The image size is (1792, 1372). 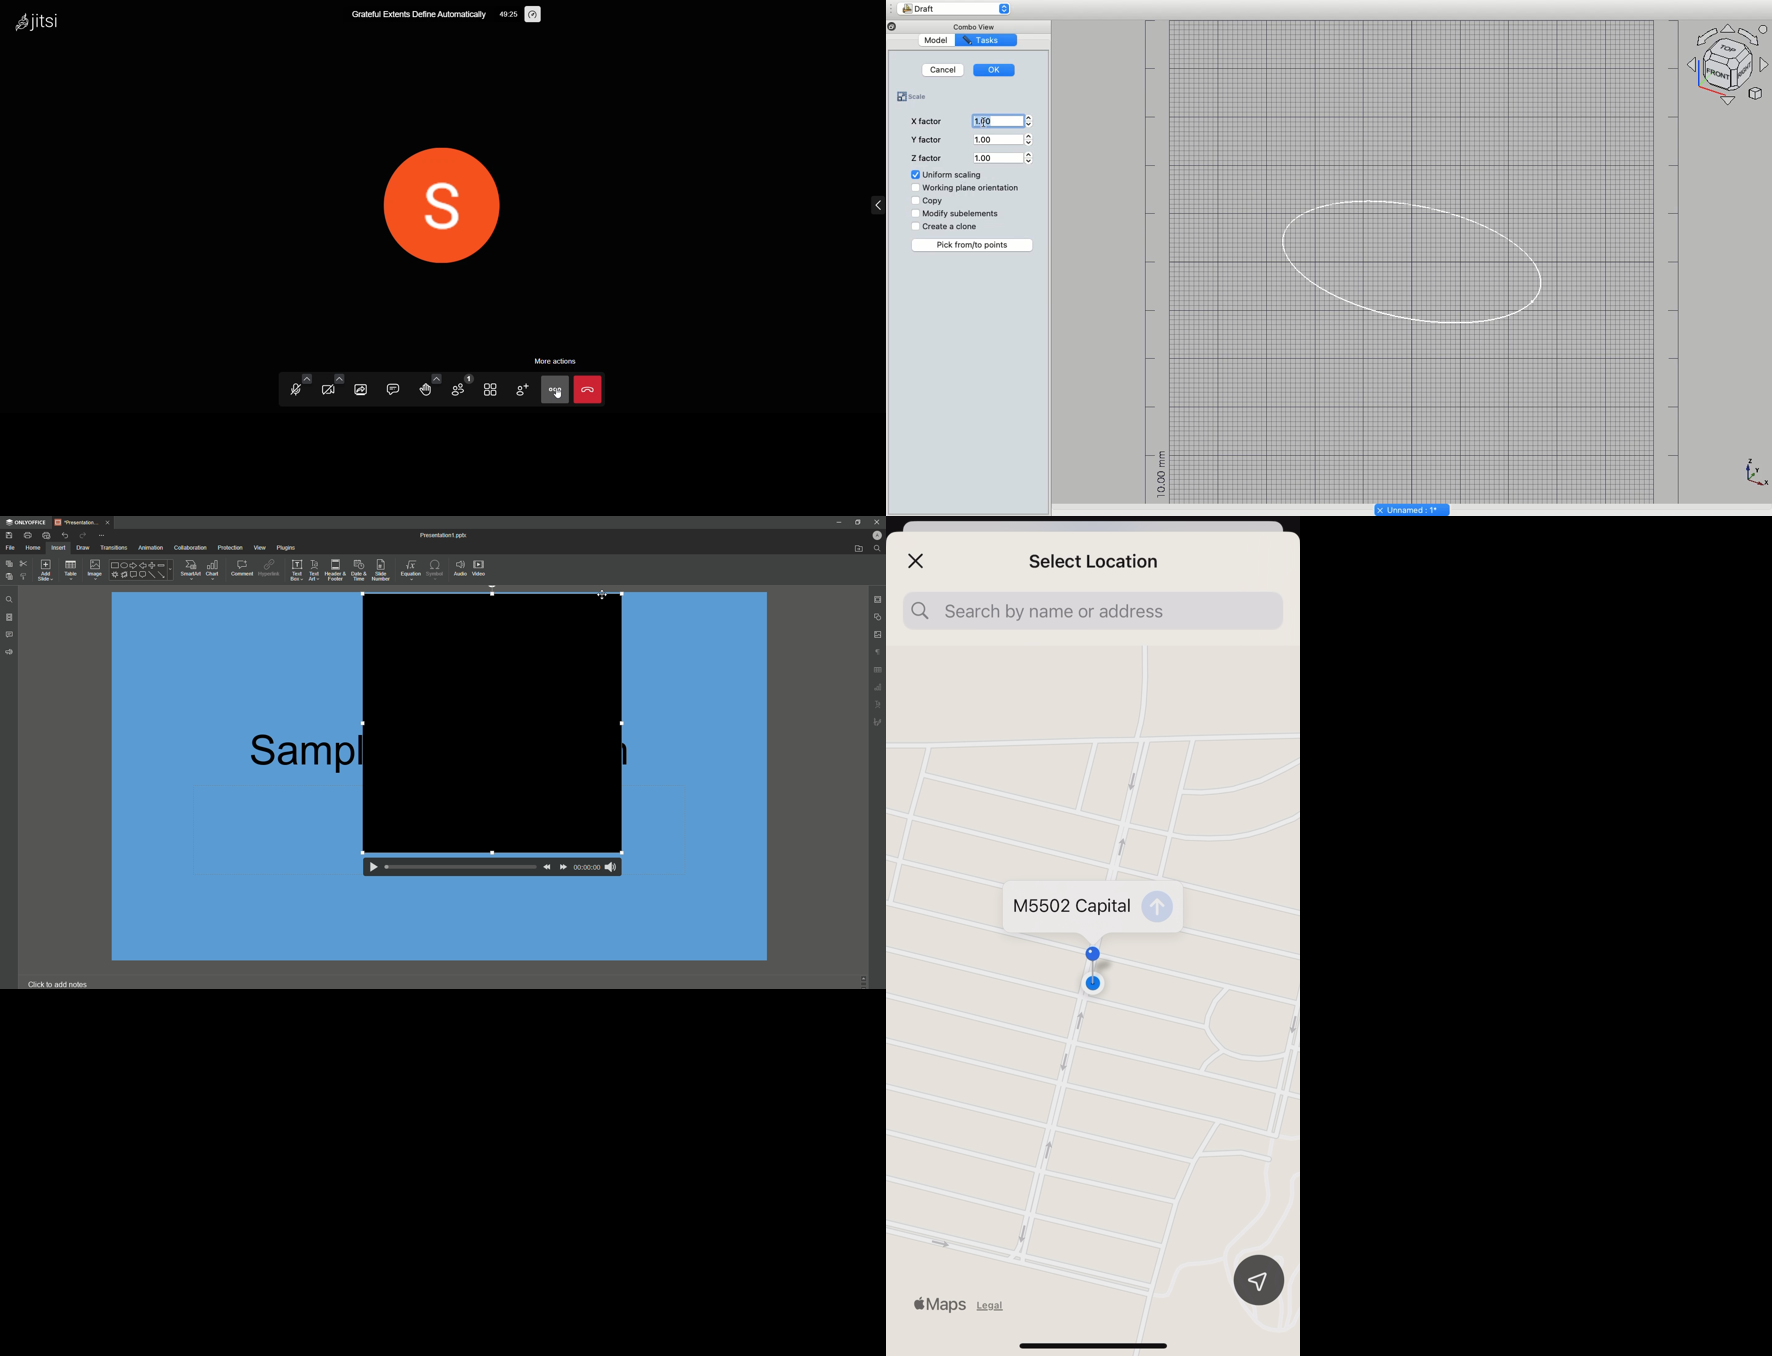 What do you see at coordinates (8, 600) in the screenshot?
I see `Find` at bounding box center [8, 600].